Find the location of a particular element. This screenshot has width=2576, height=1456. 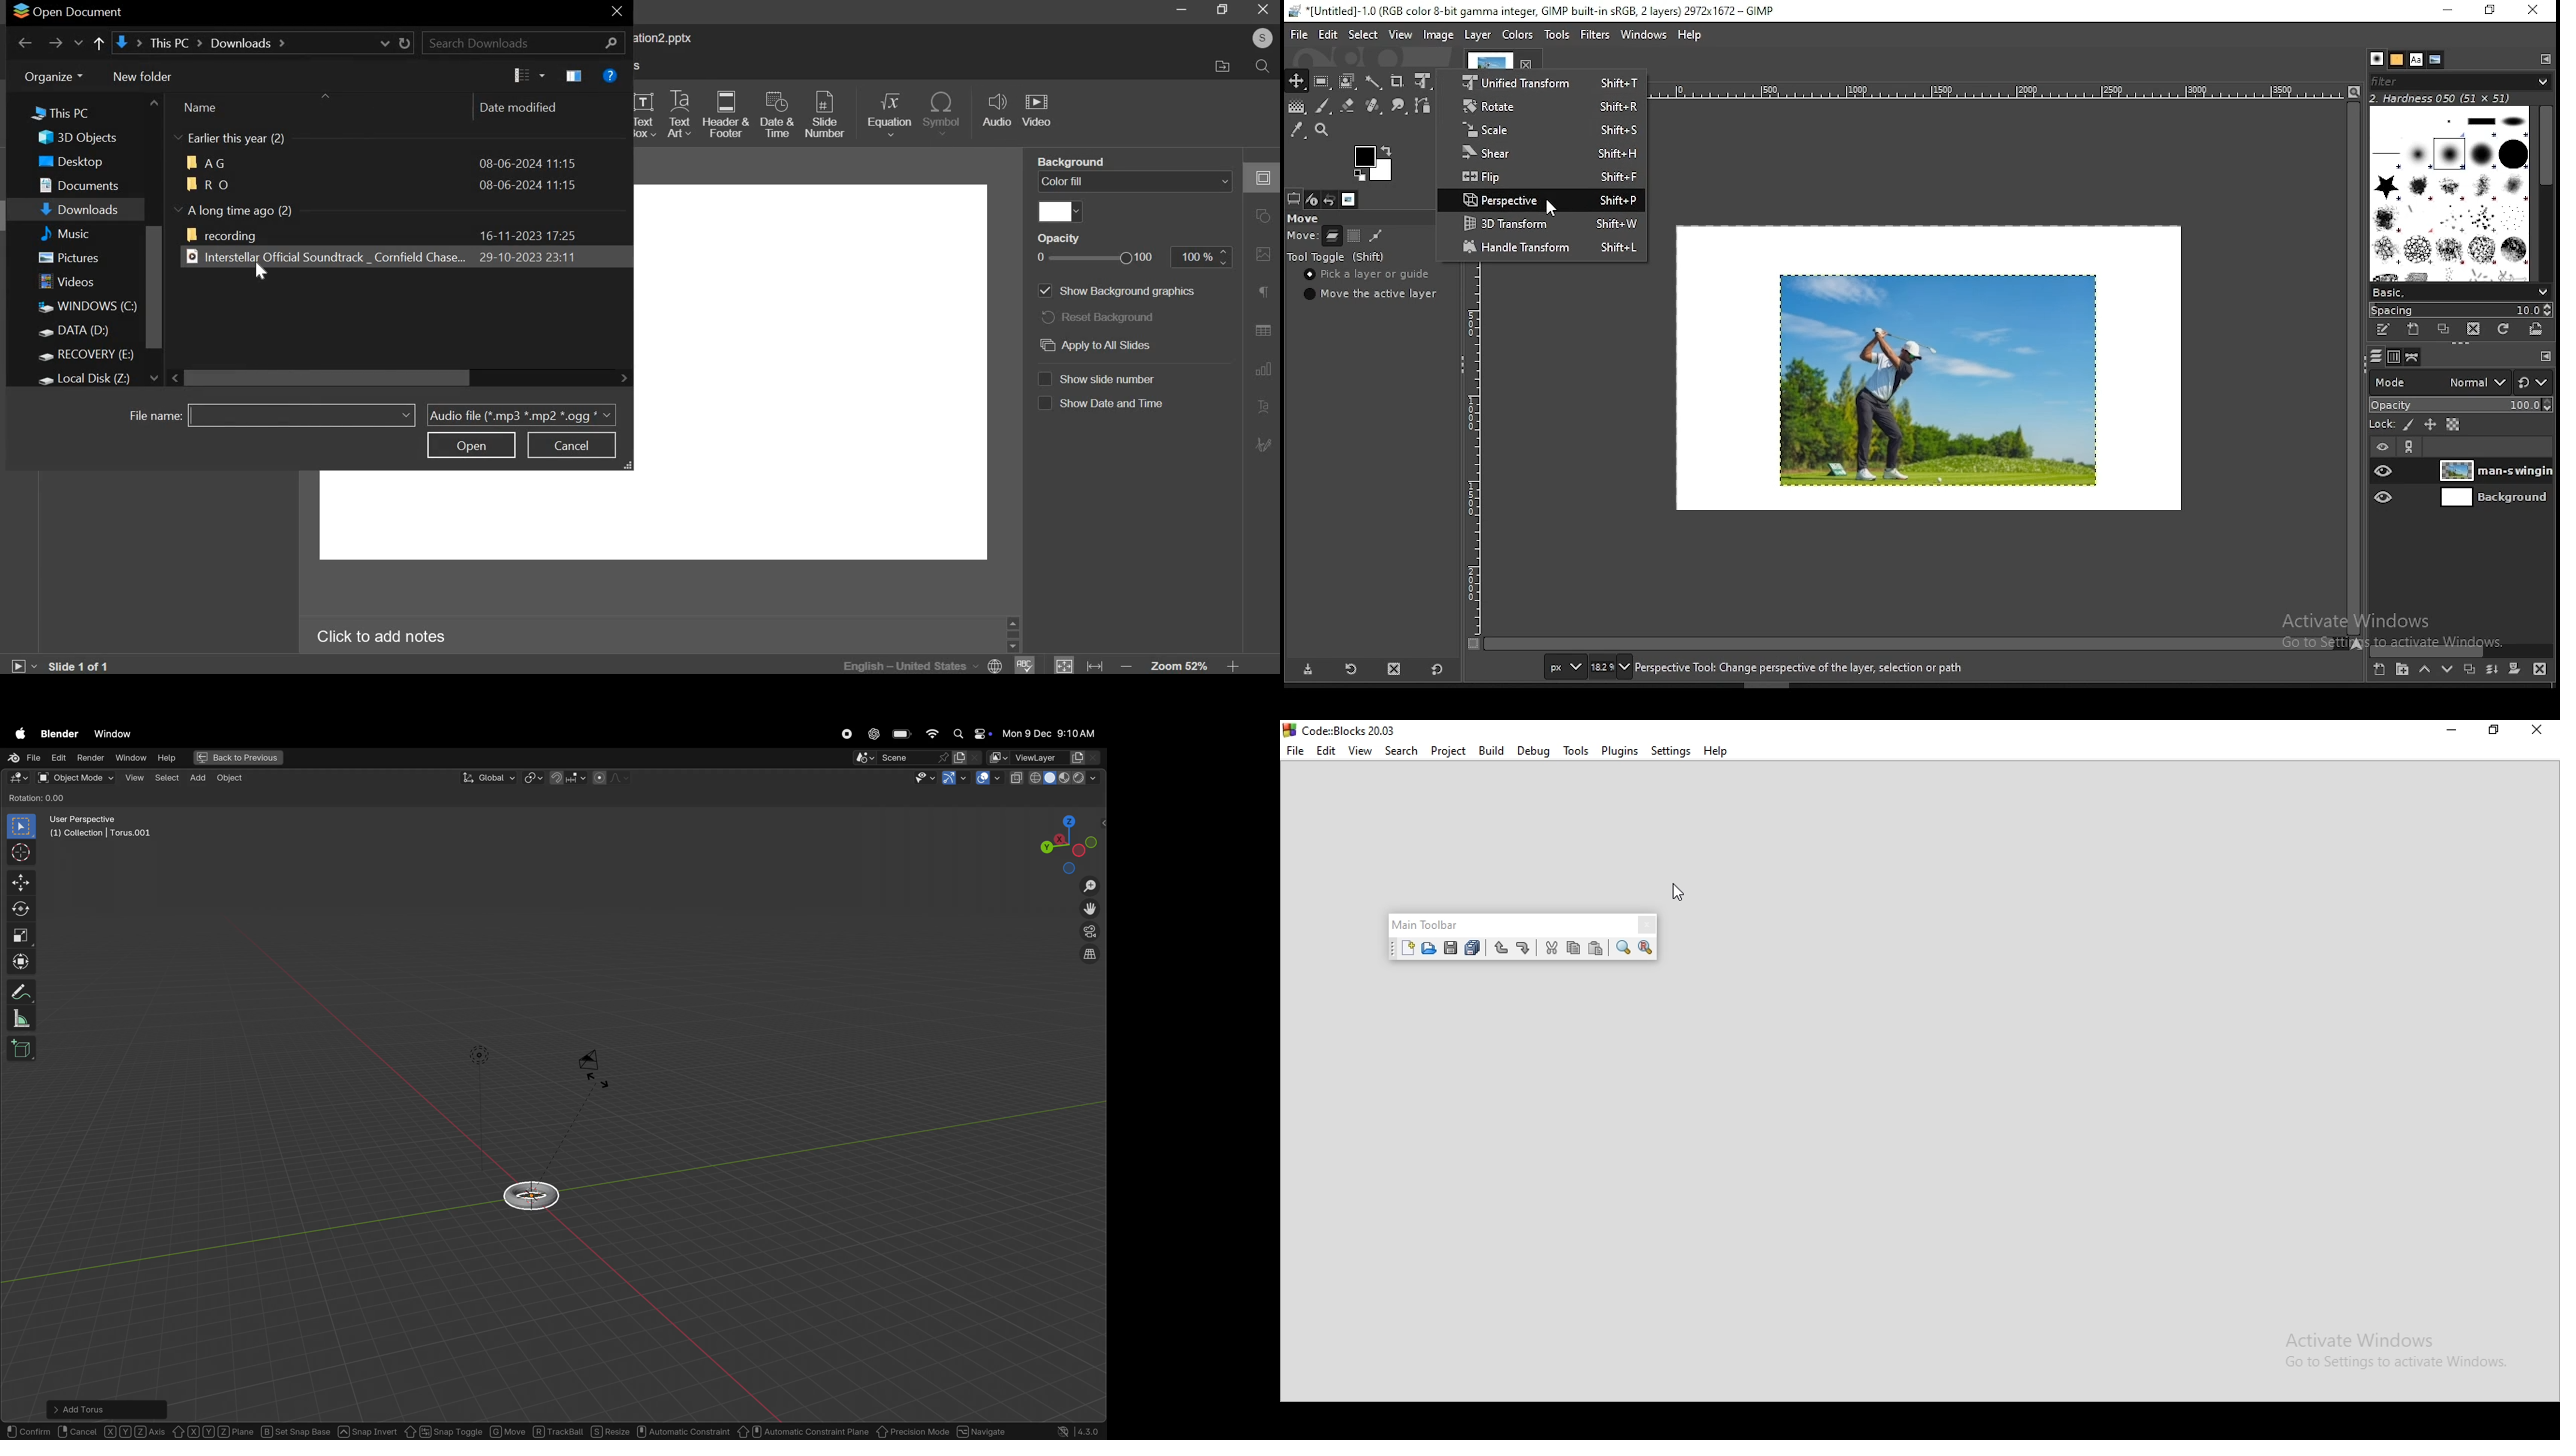

View  is located at coordinates (1361, 752).